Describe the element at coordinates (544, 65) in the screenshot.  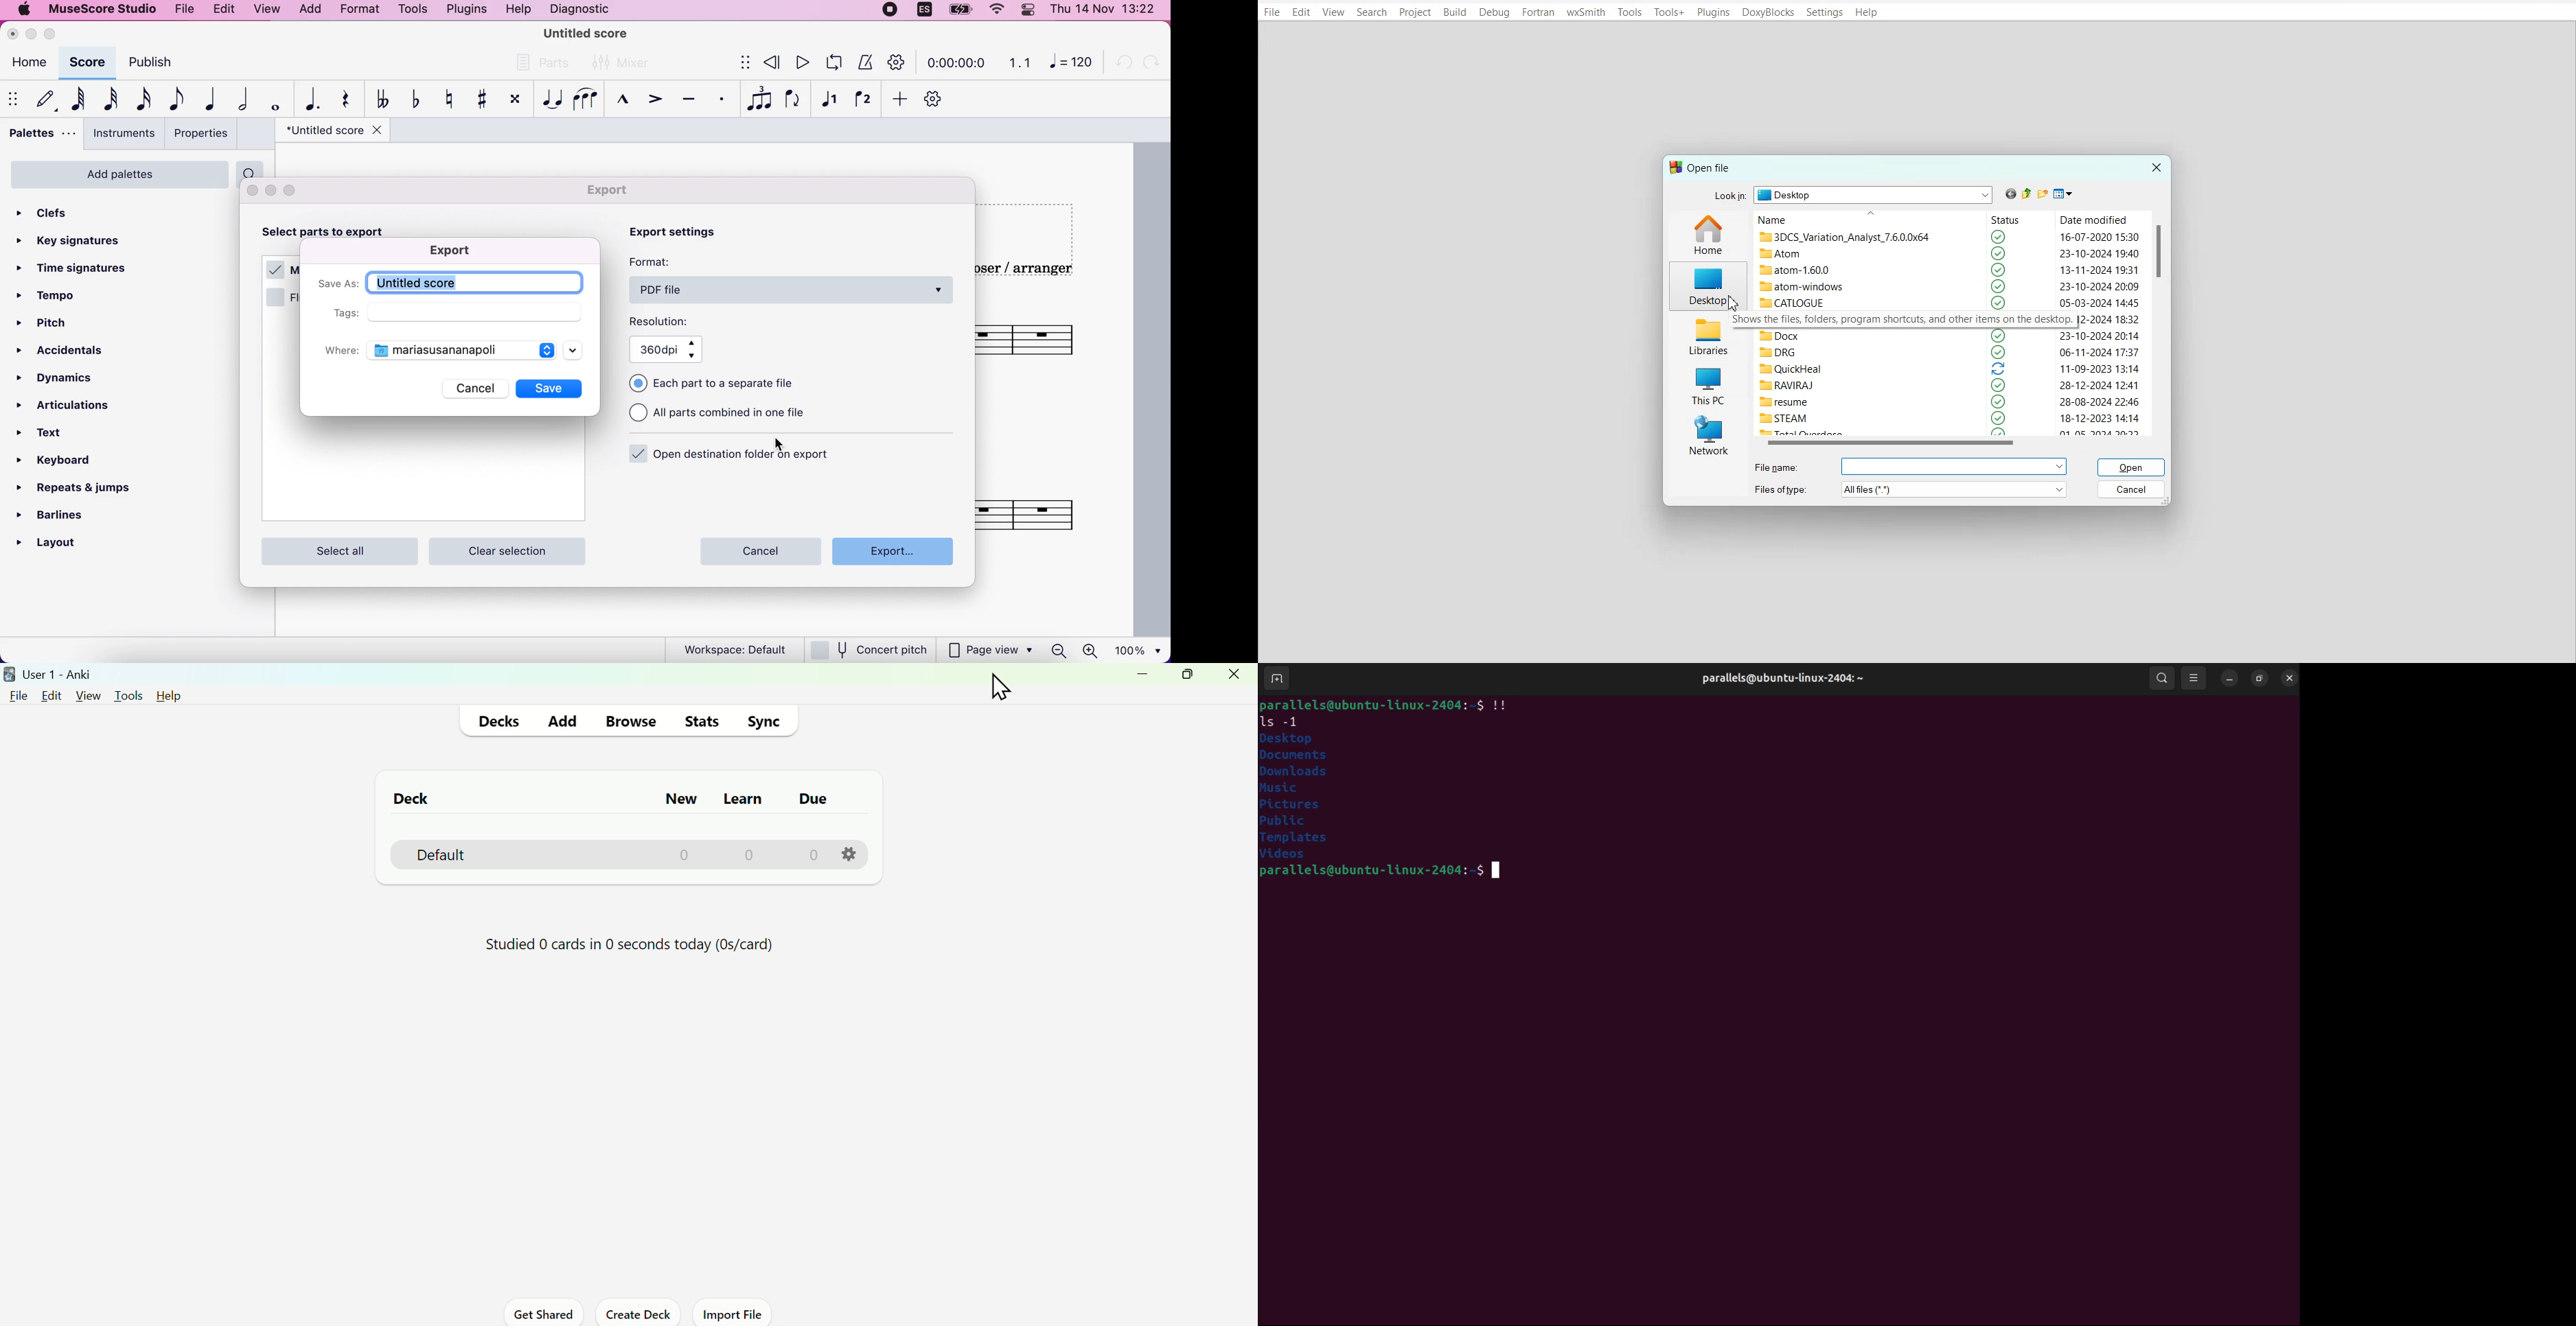
I see `parts` at that location.